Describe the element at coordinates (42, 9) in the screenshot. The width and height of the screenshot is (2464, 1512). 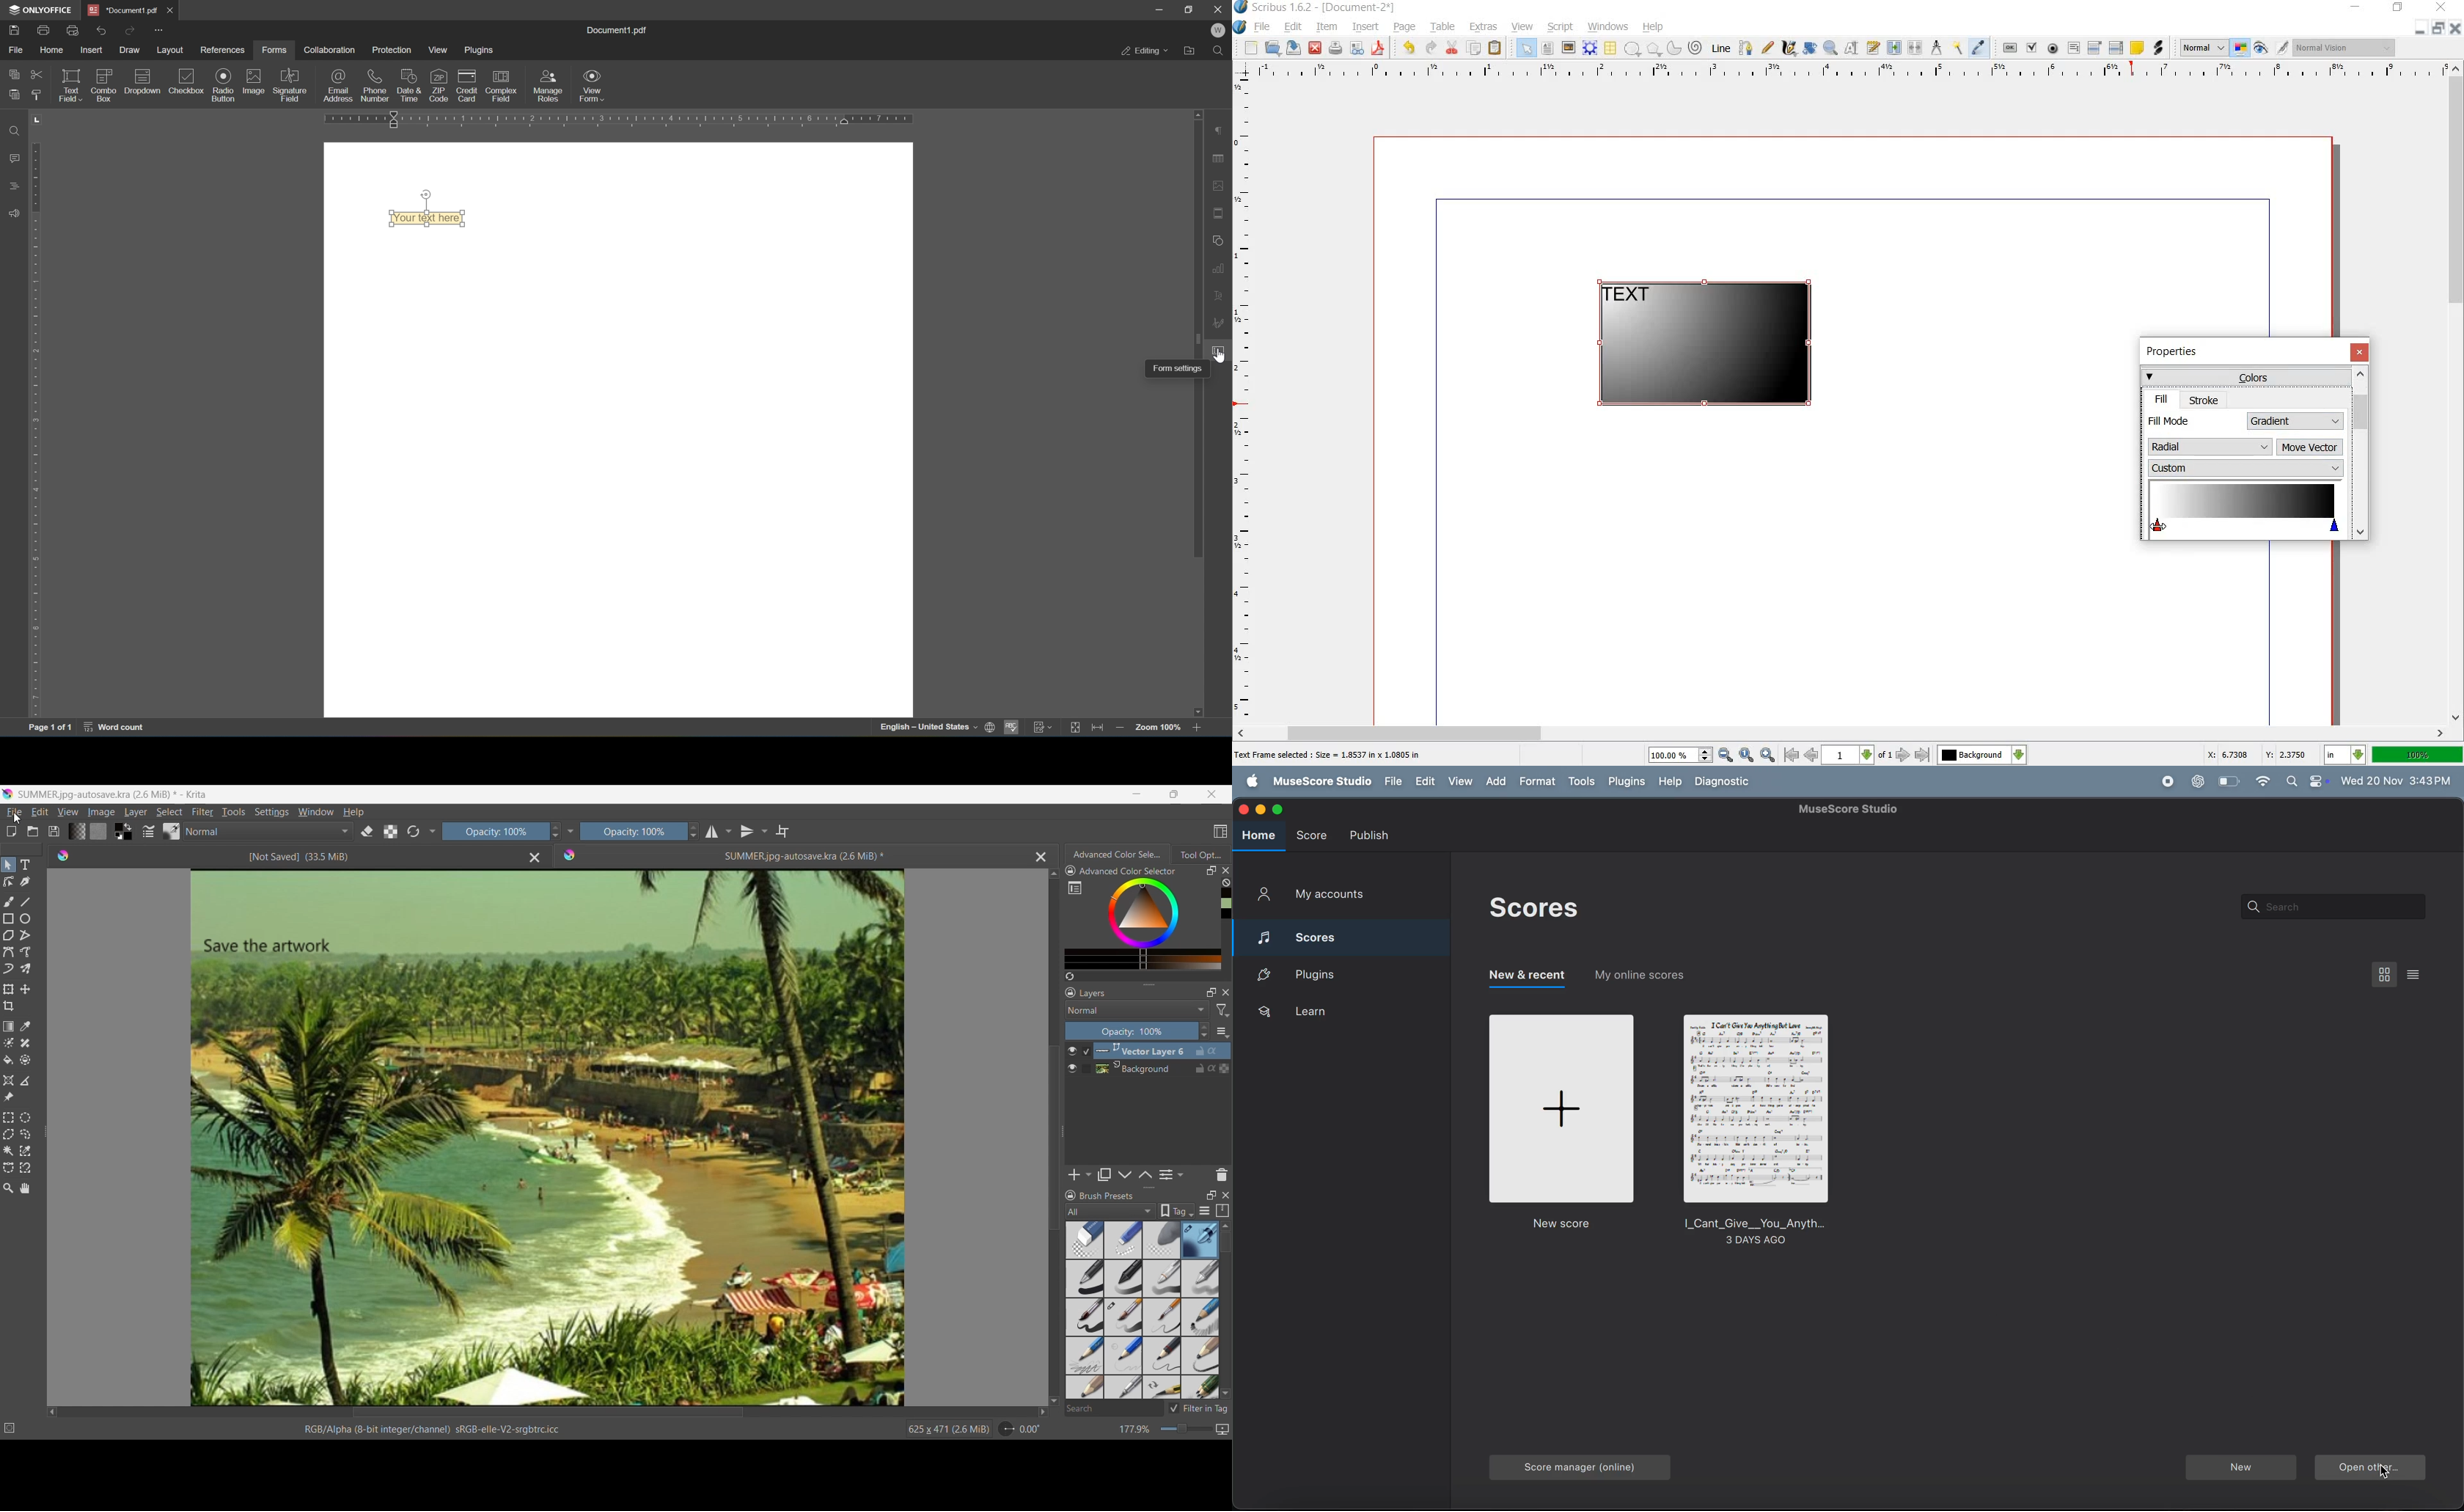
I see `onlyoffice` at that location.